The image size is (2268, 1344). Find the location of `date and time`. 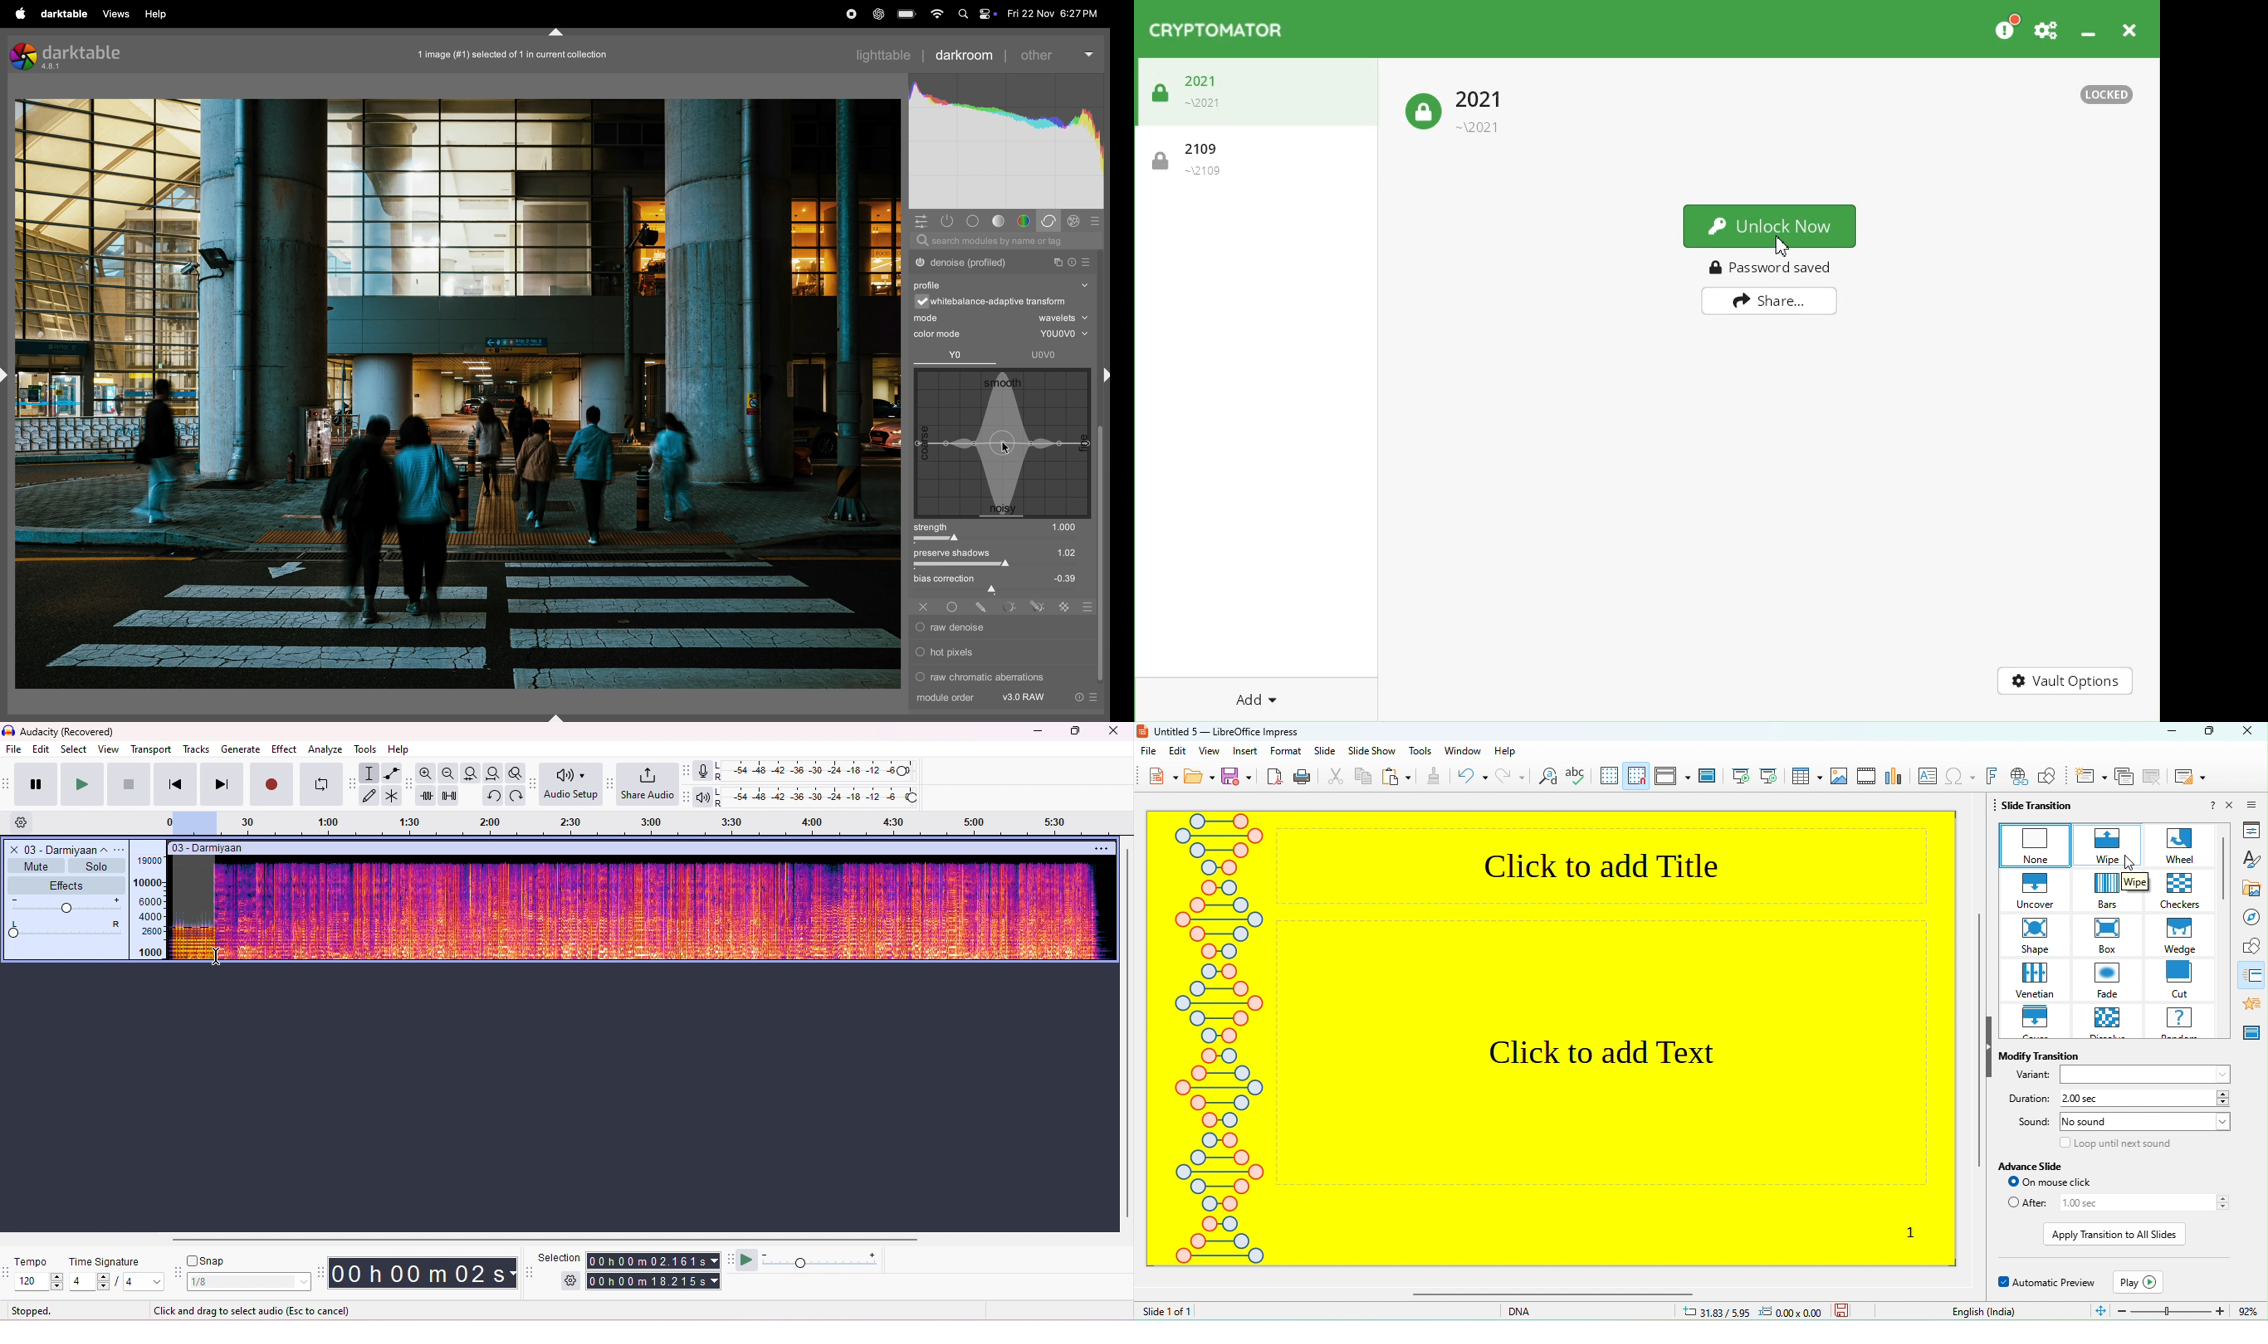

date and time is located at coordinates (1049, 14).